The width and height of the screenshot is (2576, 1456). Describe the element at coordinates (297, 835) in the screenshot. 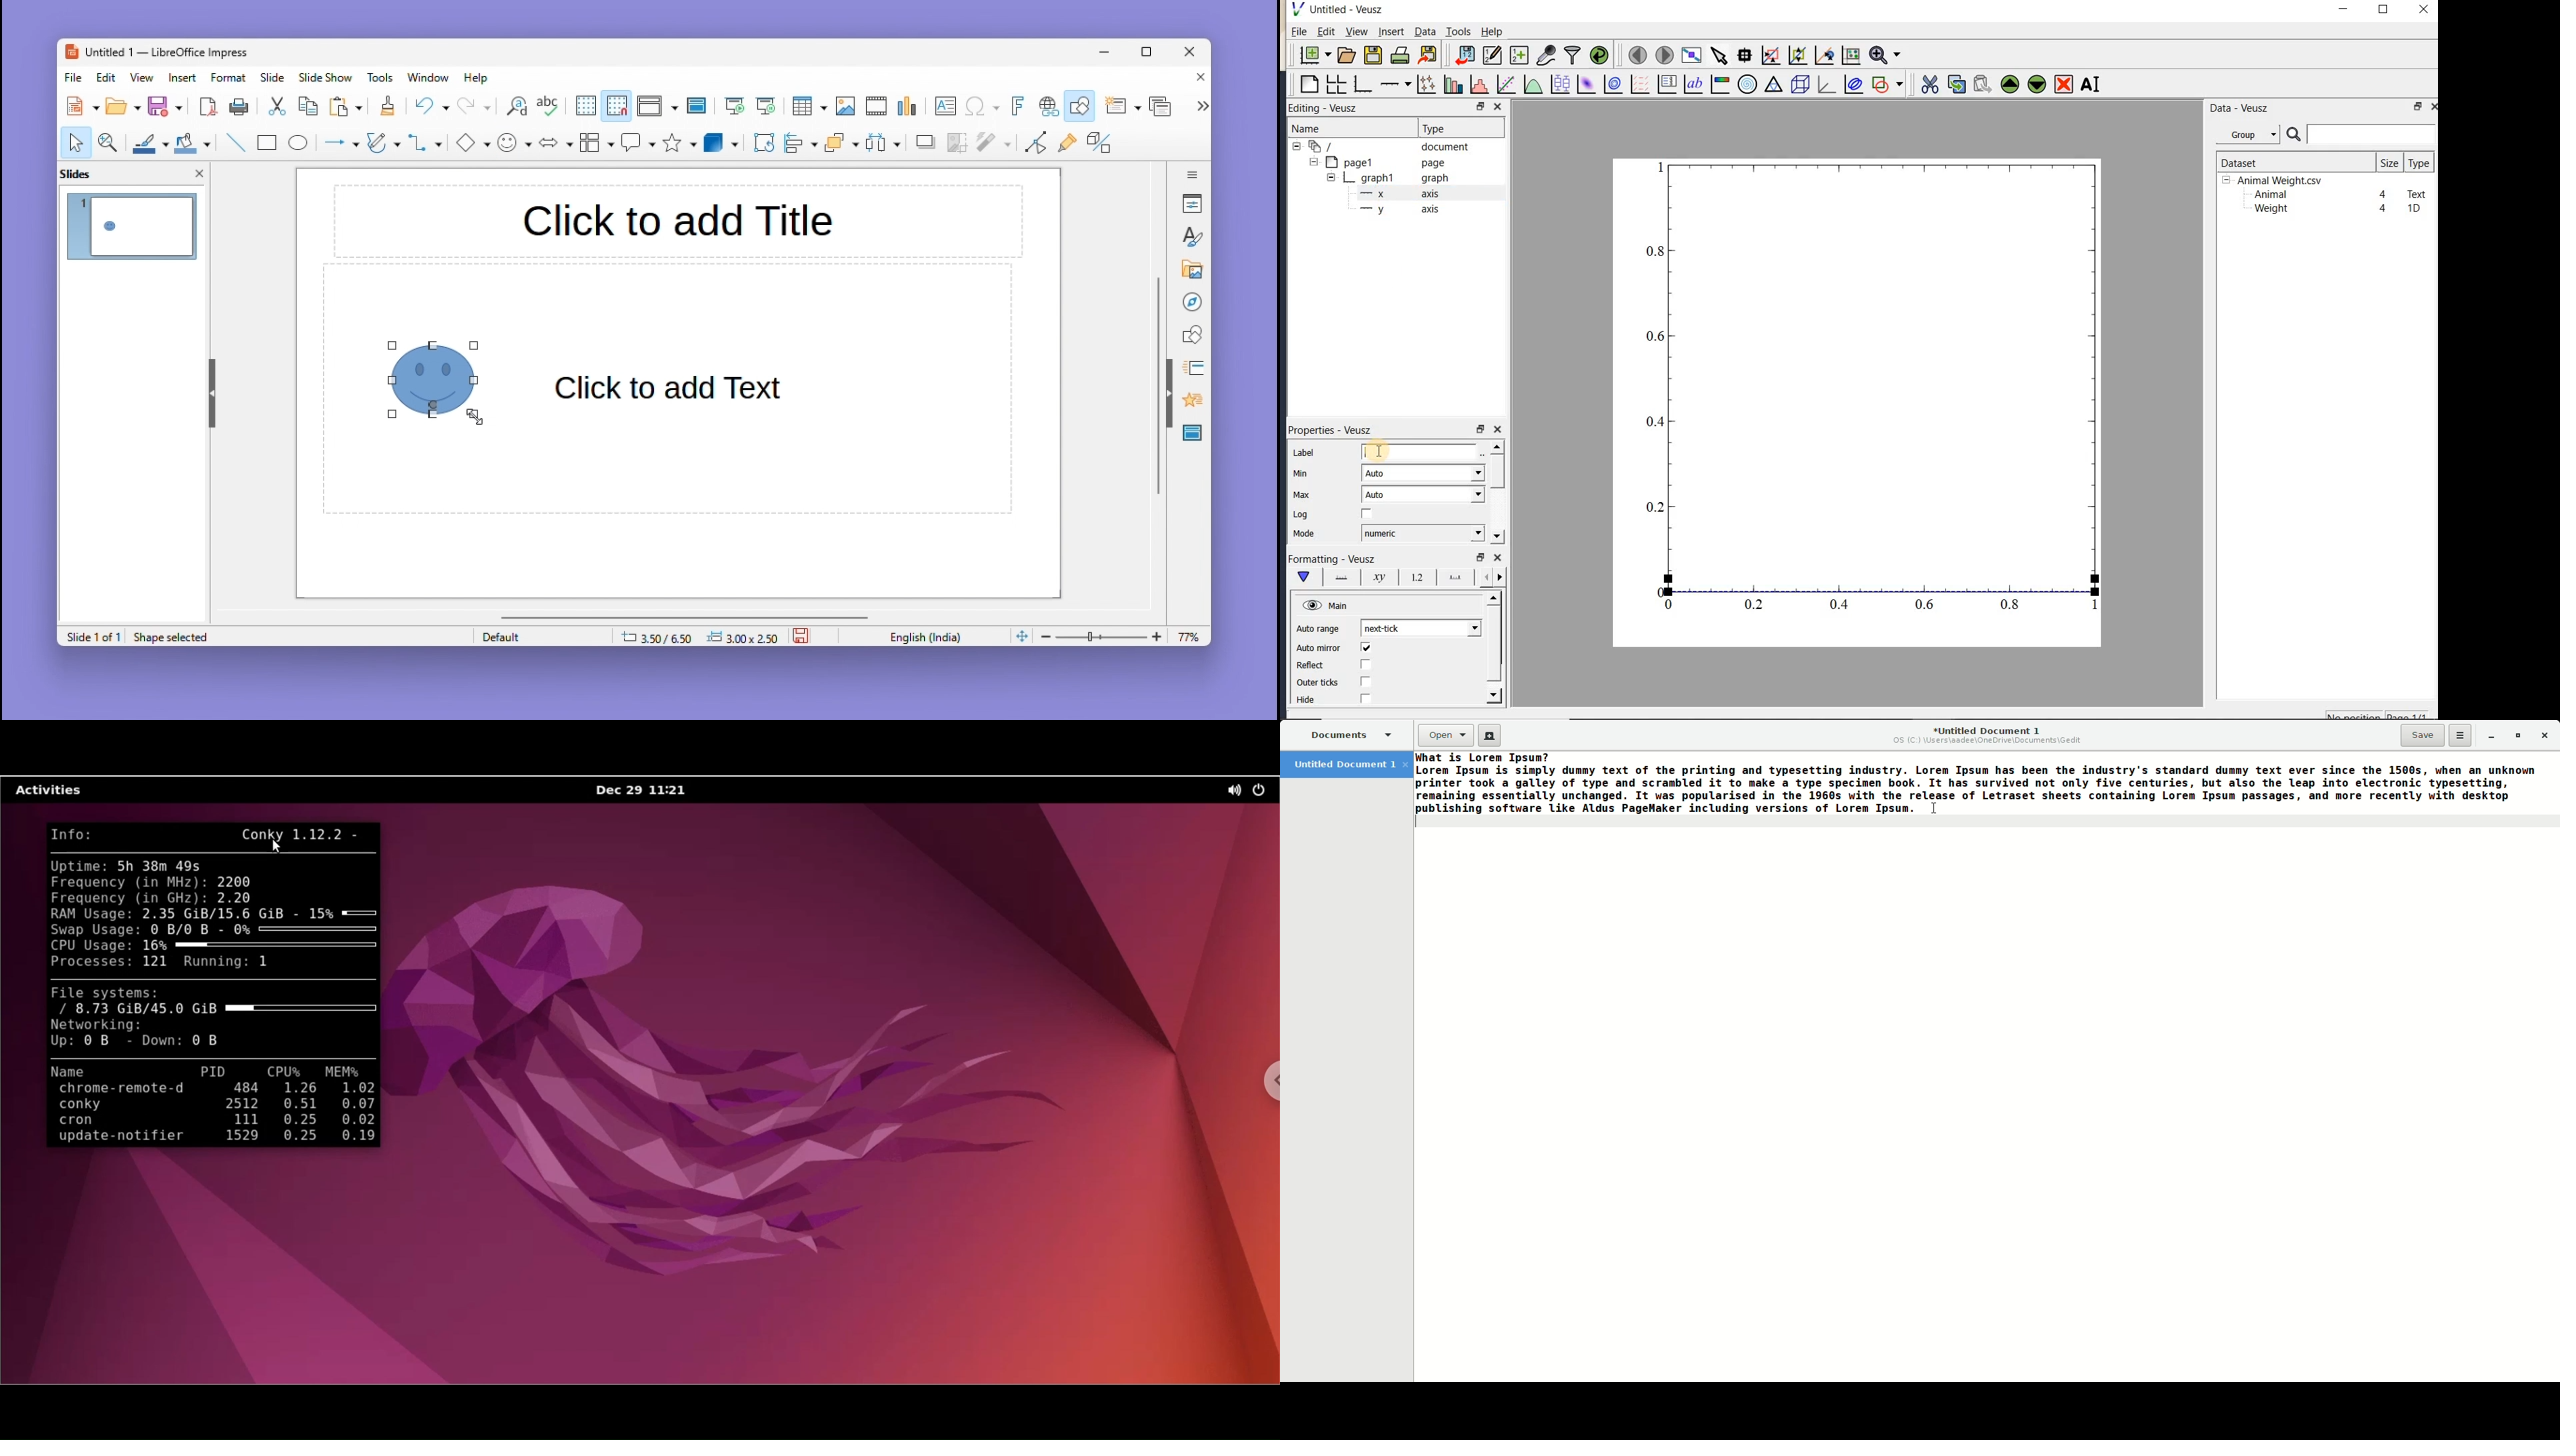

I see `conky 1.12.2 ` at that location.